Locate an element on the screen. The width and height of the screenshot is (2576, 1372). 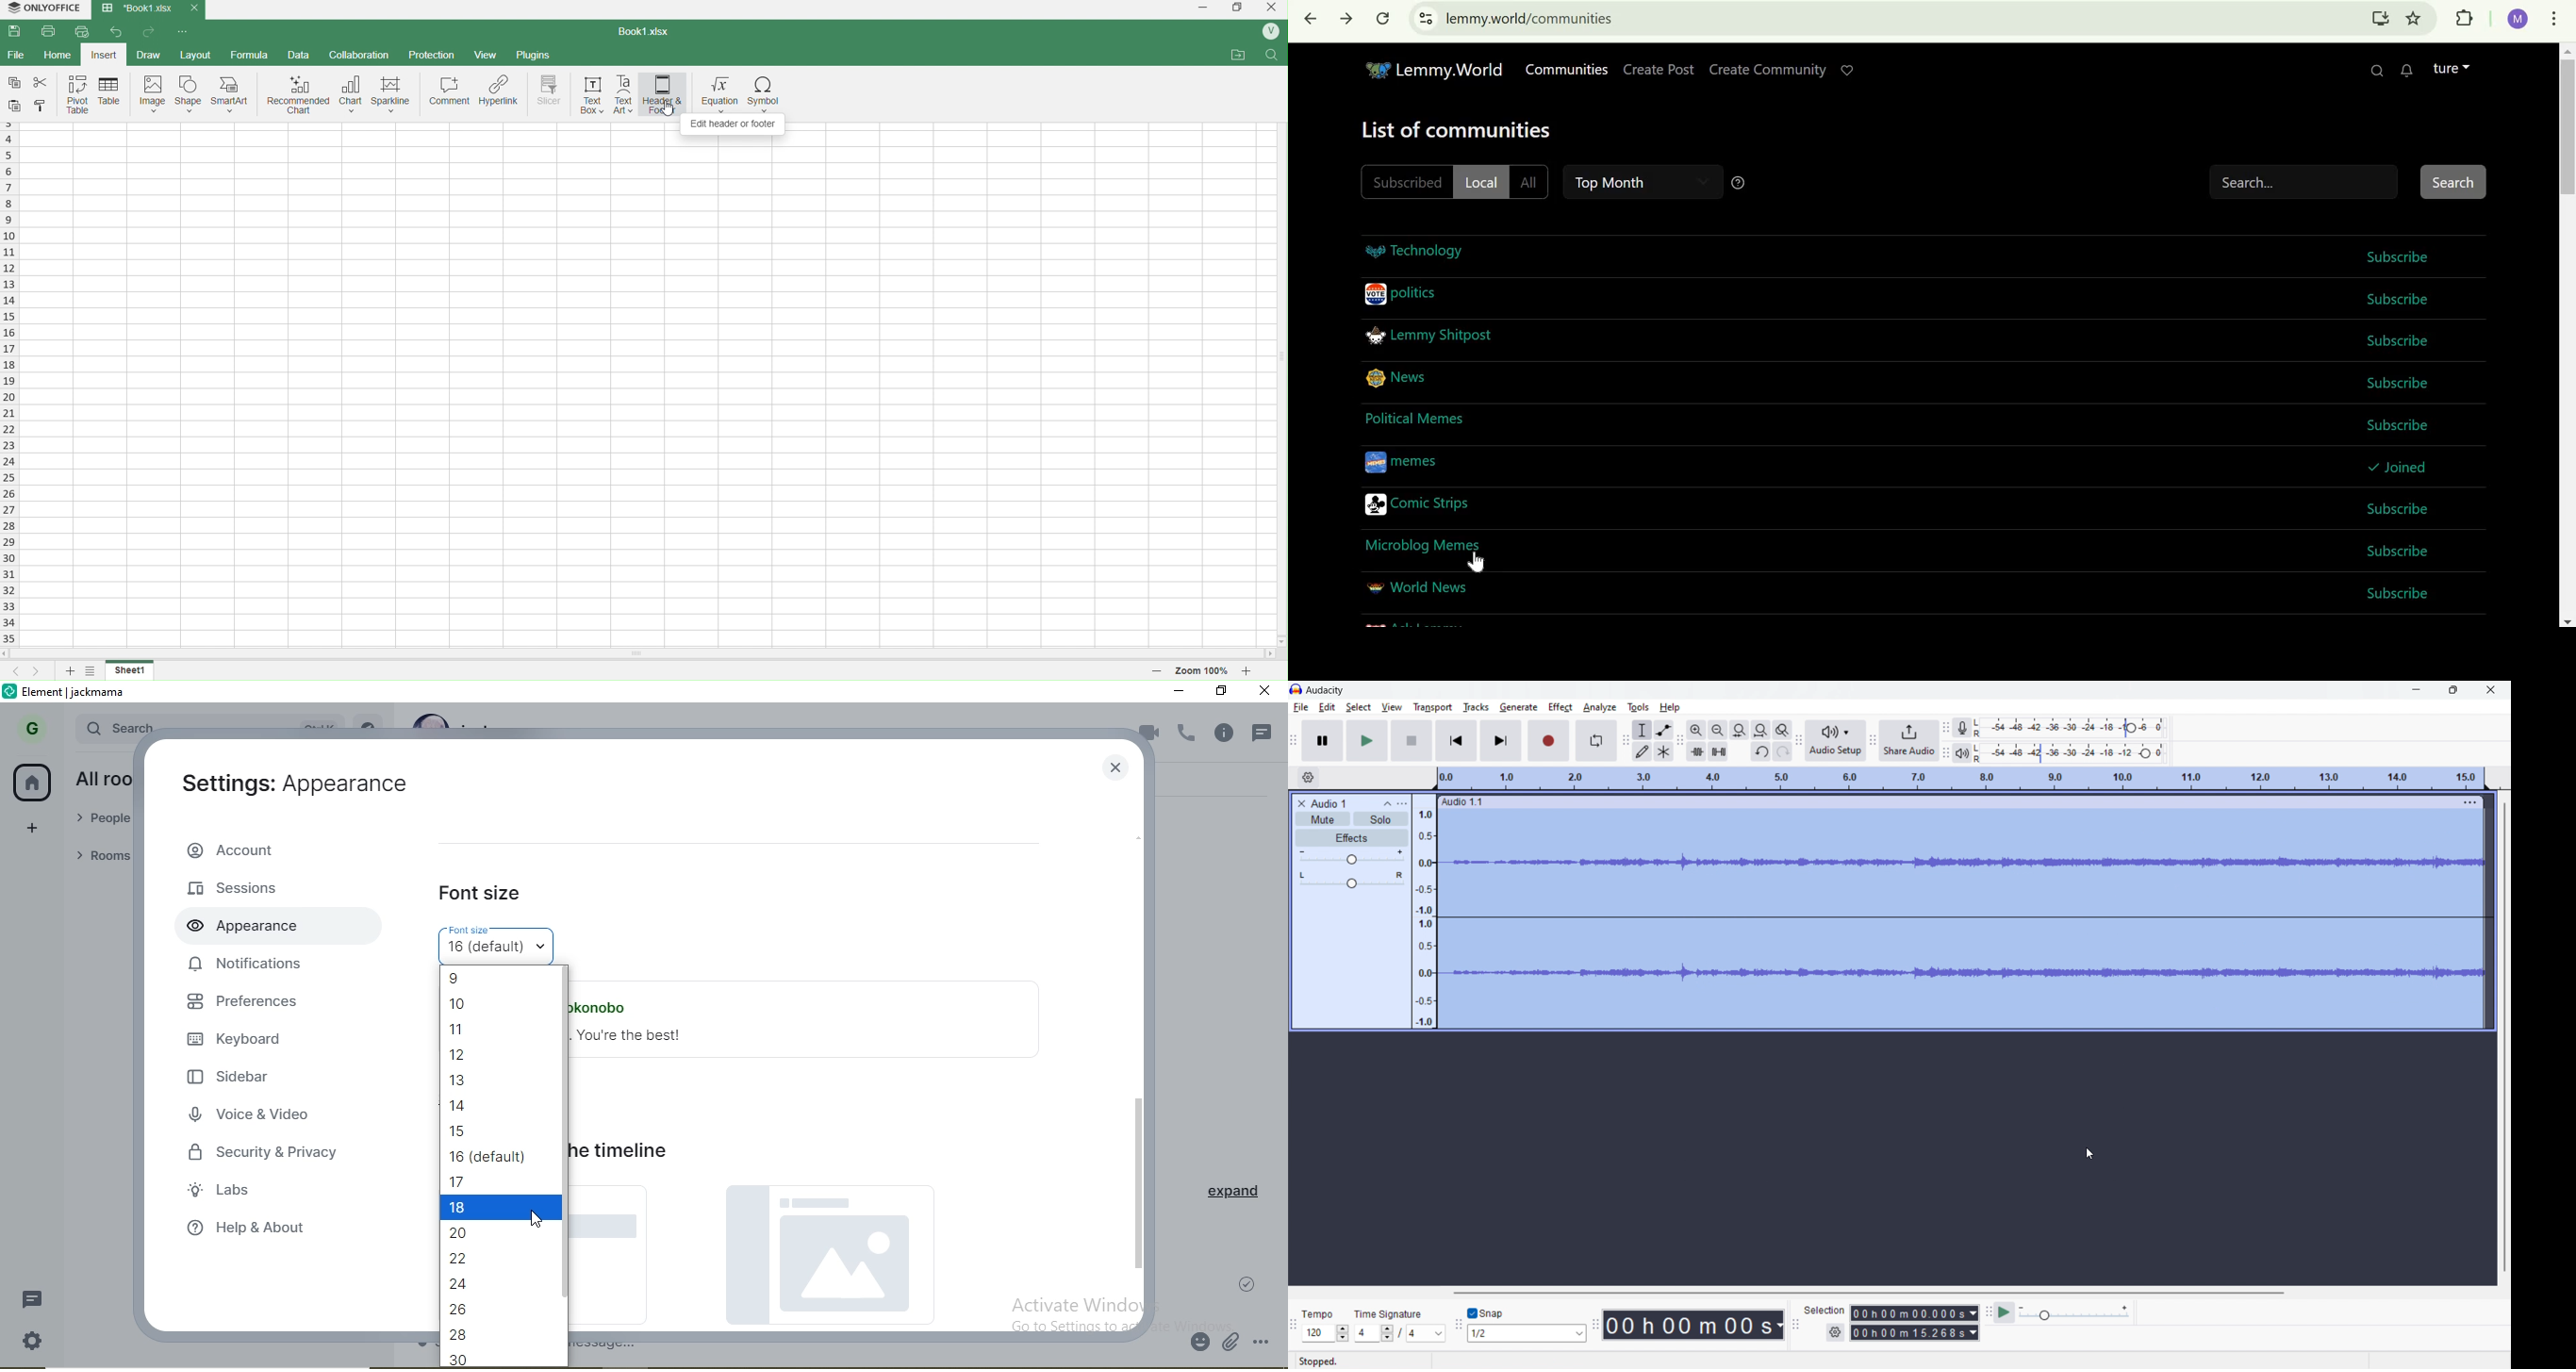
solo is located at coordinates (1381, 818).